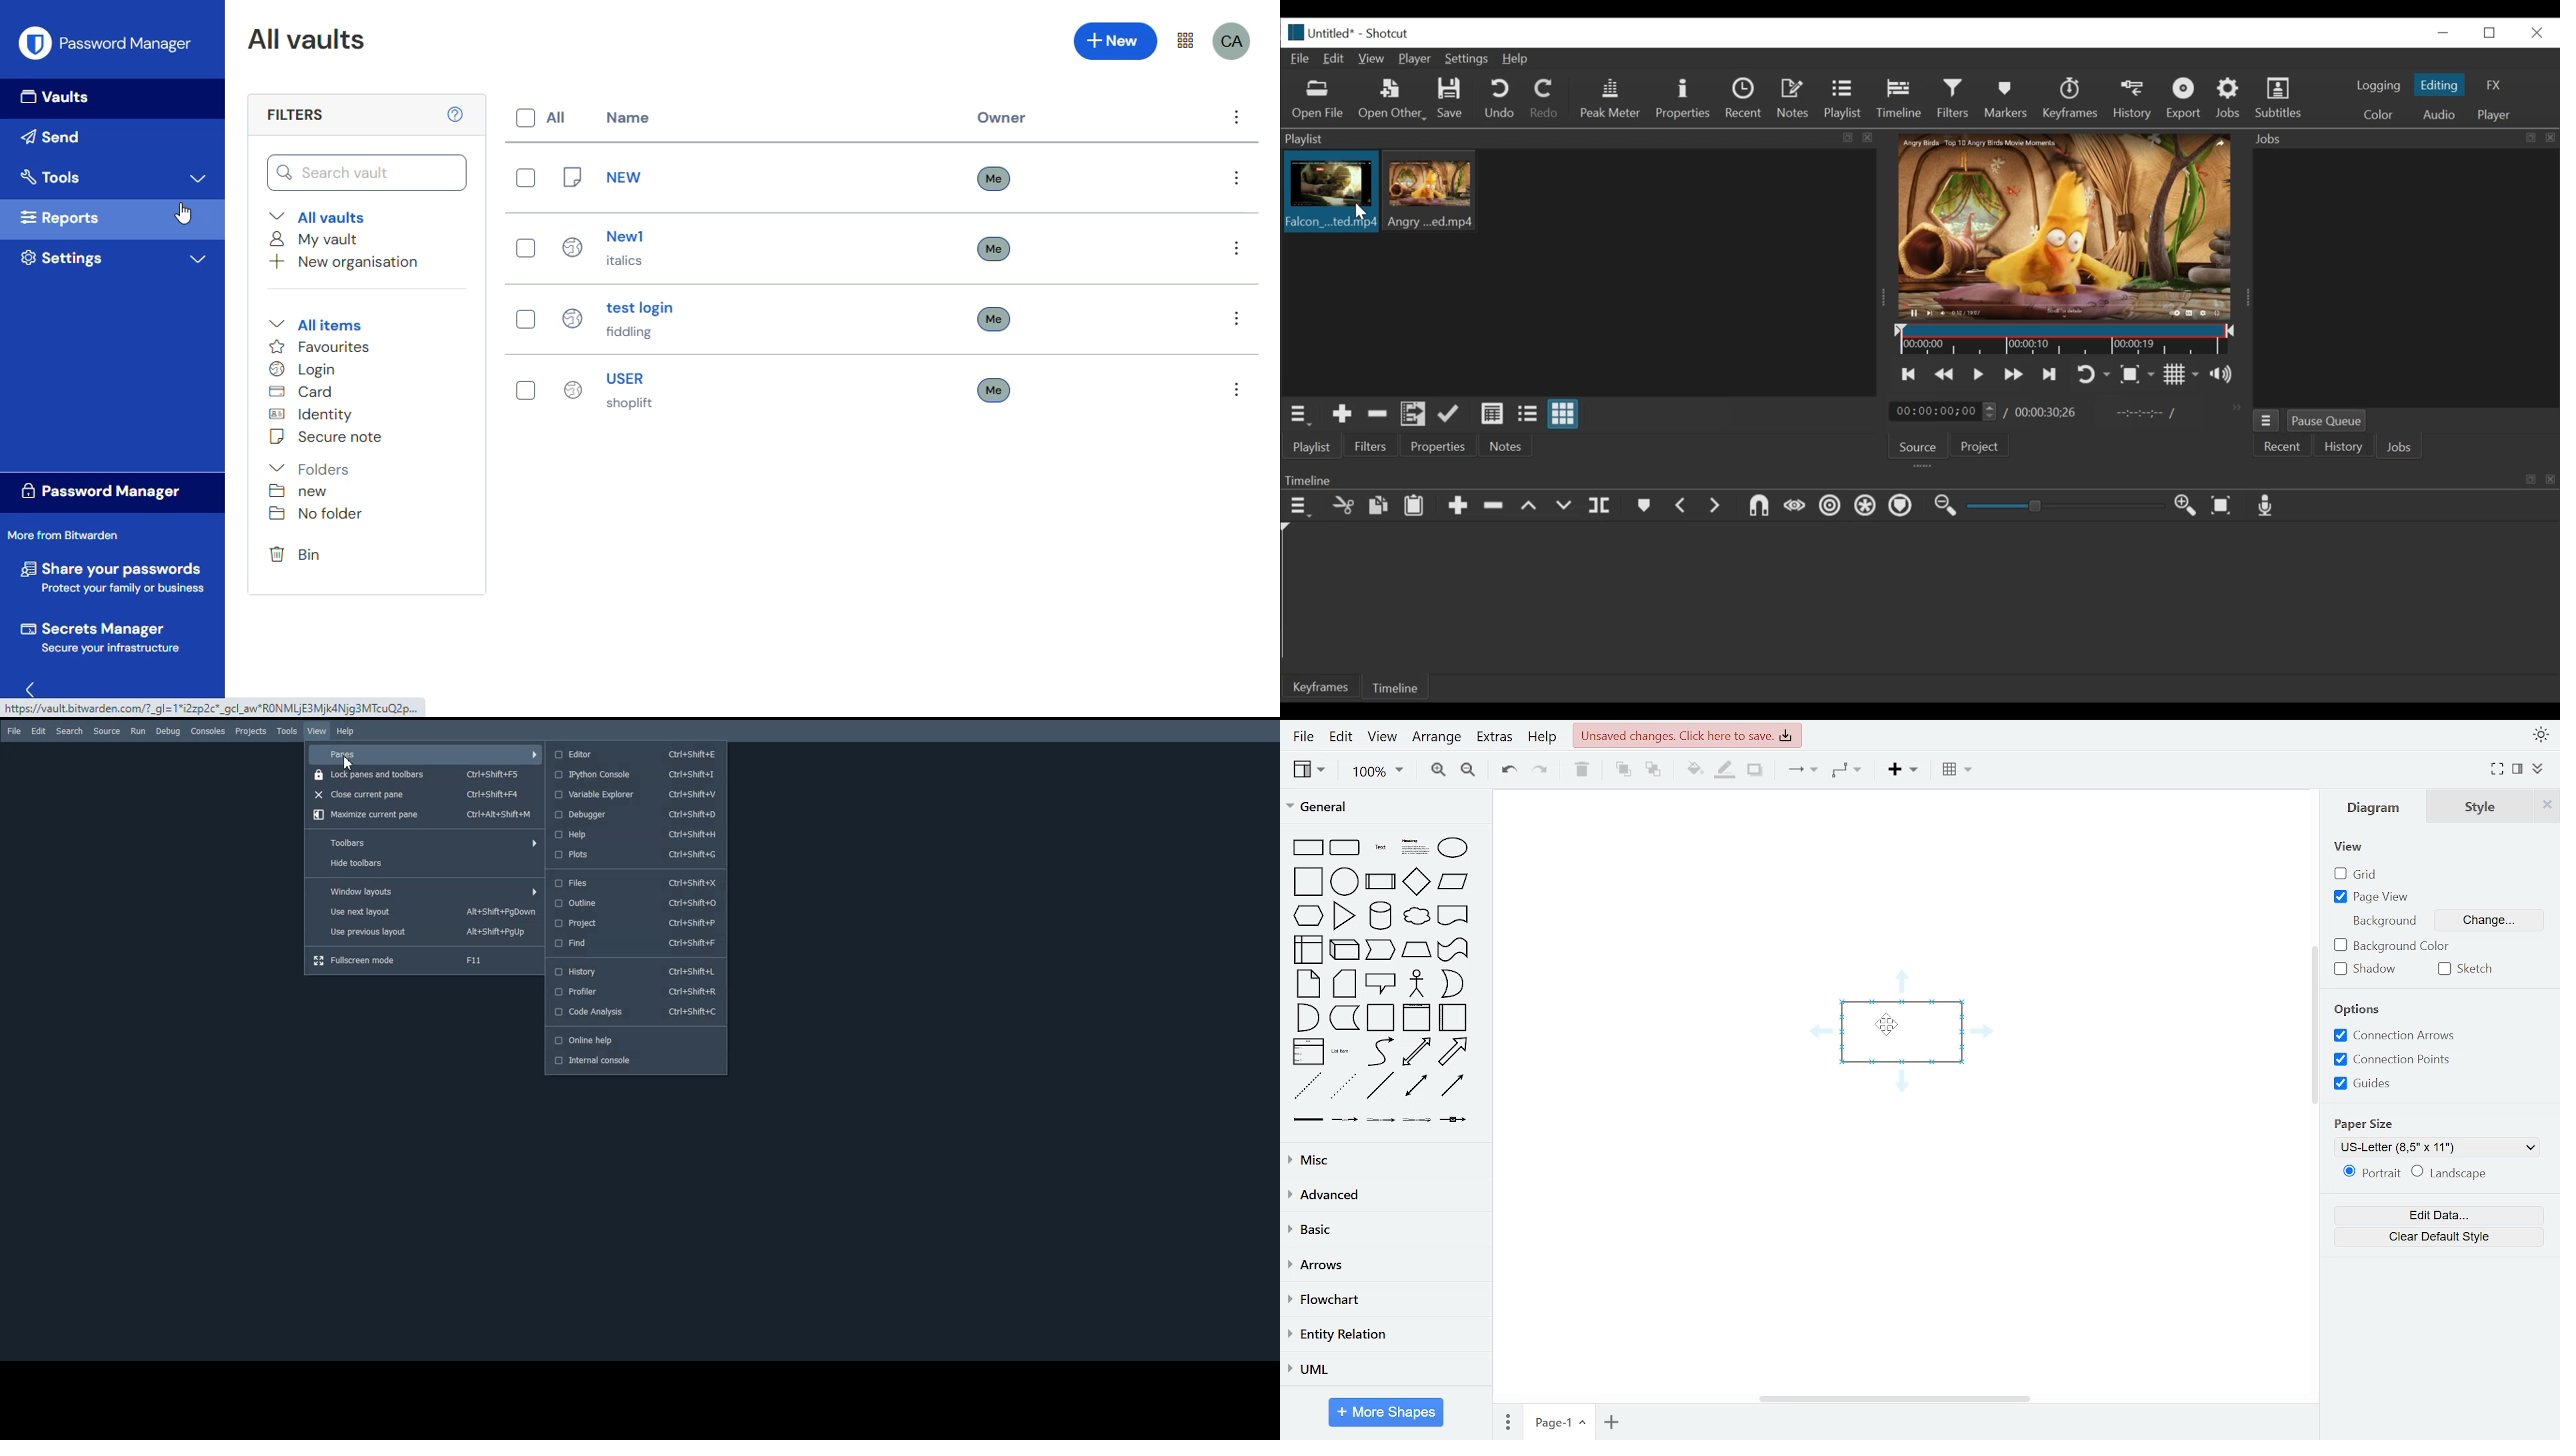 This screenshot has width=2576, height=1456. What do you see at coordinates (1307, 882) in the screenshot?
I see `square` at bounding box center [1307, 882].